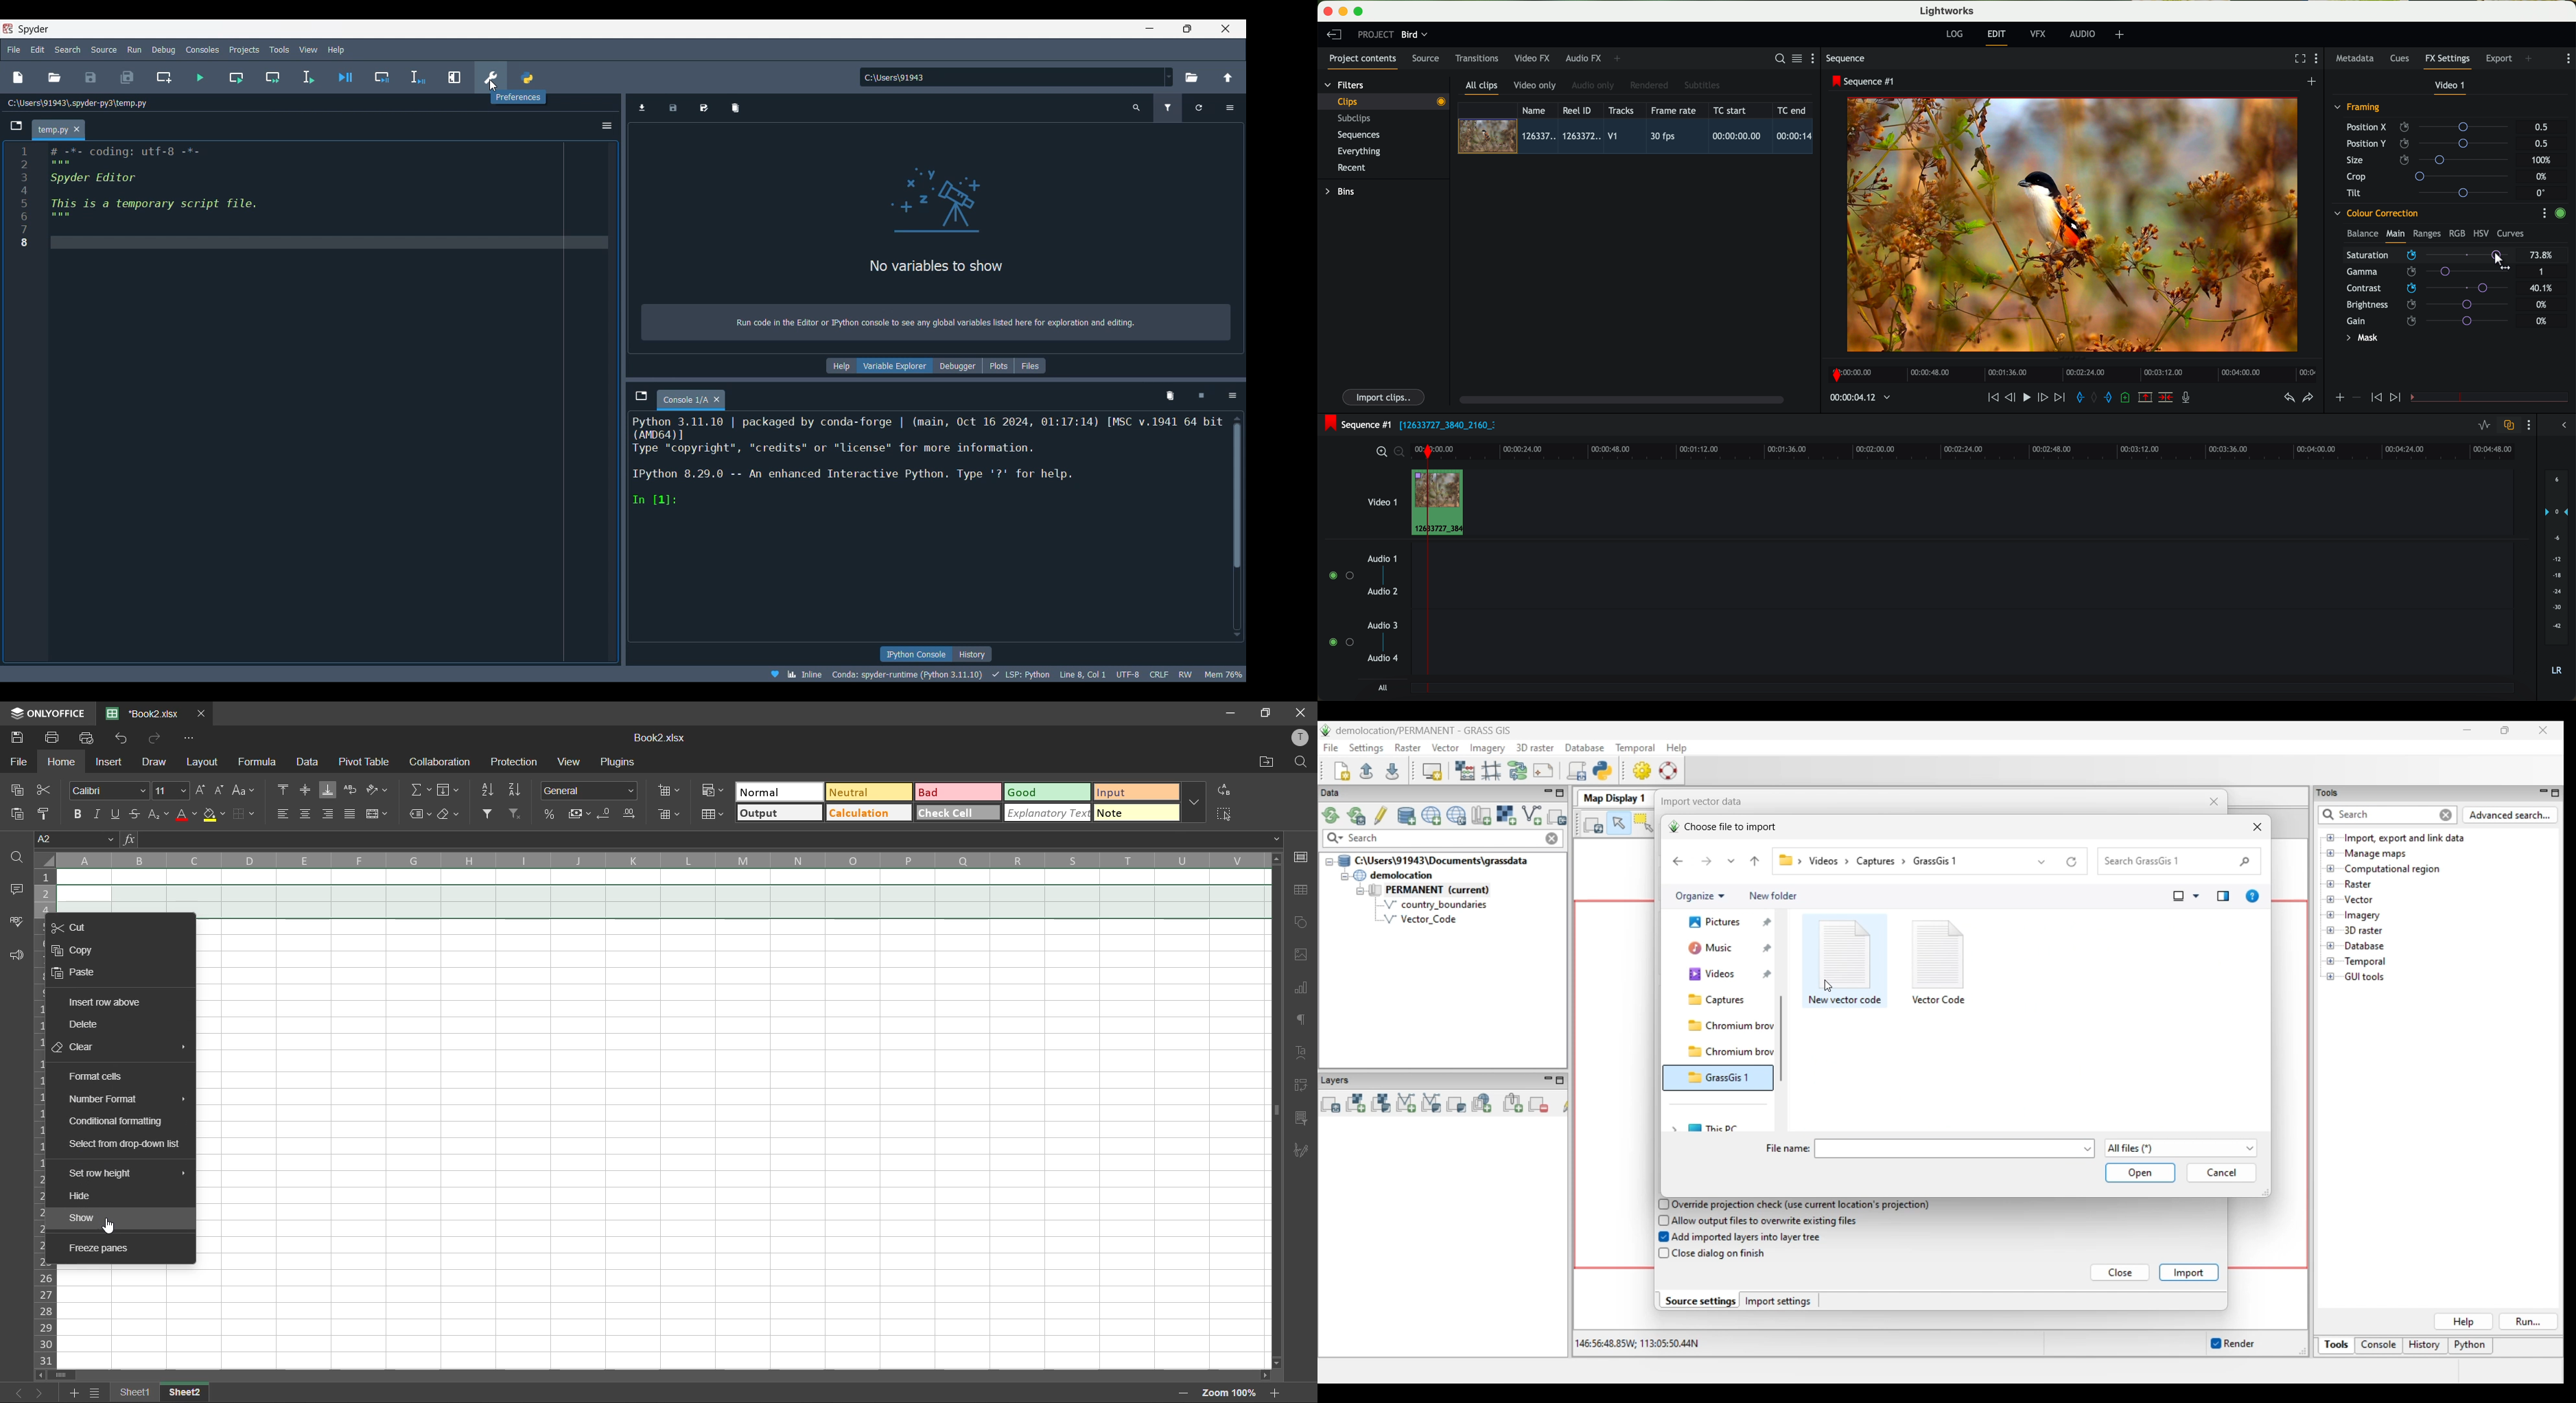  I want to click on icon, so click(2375, 398).